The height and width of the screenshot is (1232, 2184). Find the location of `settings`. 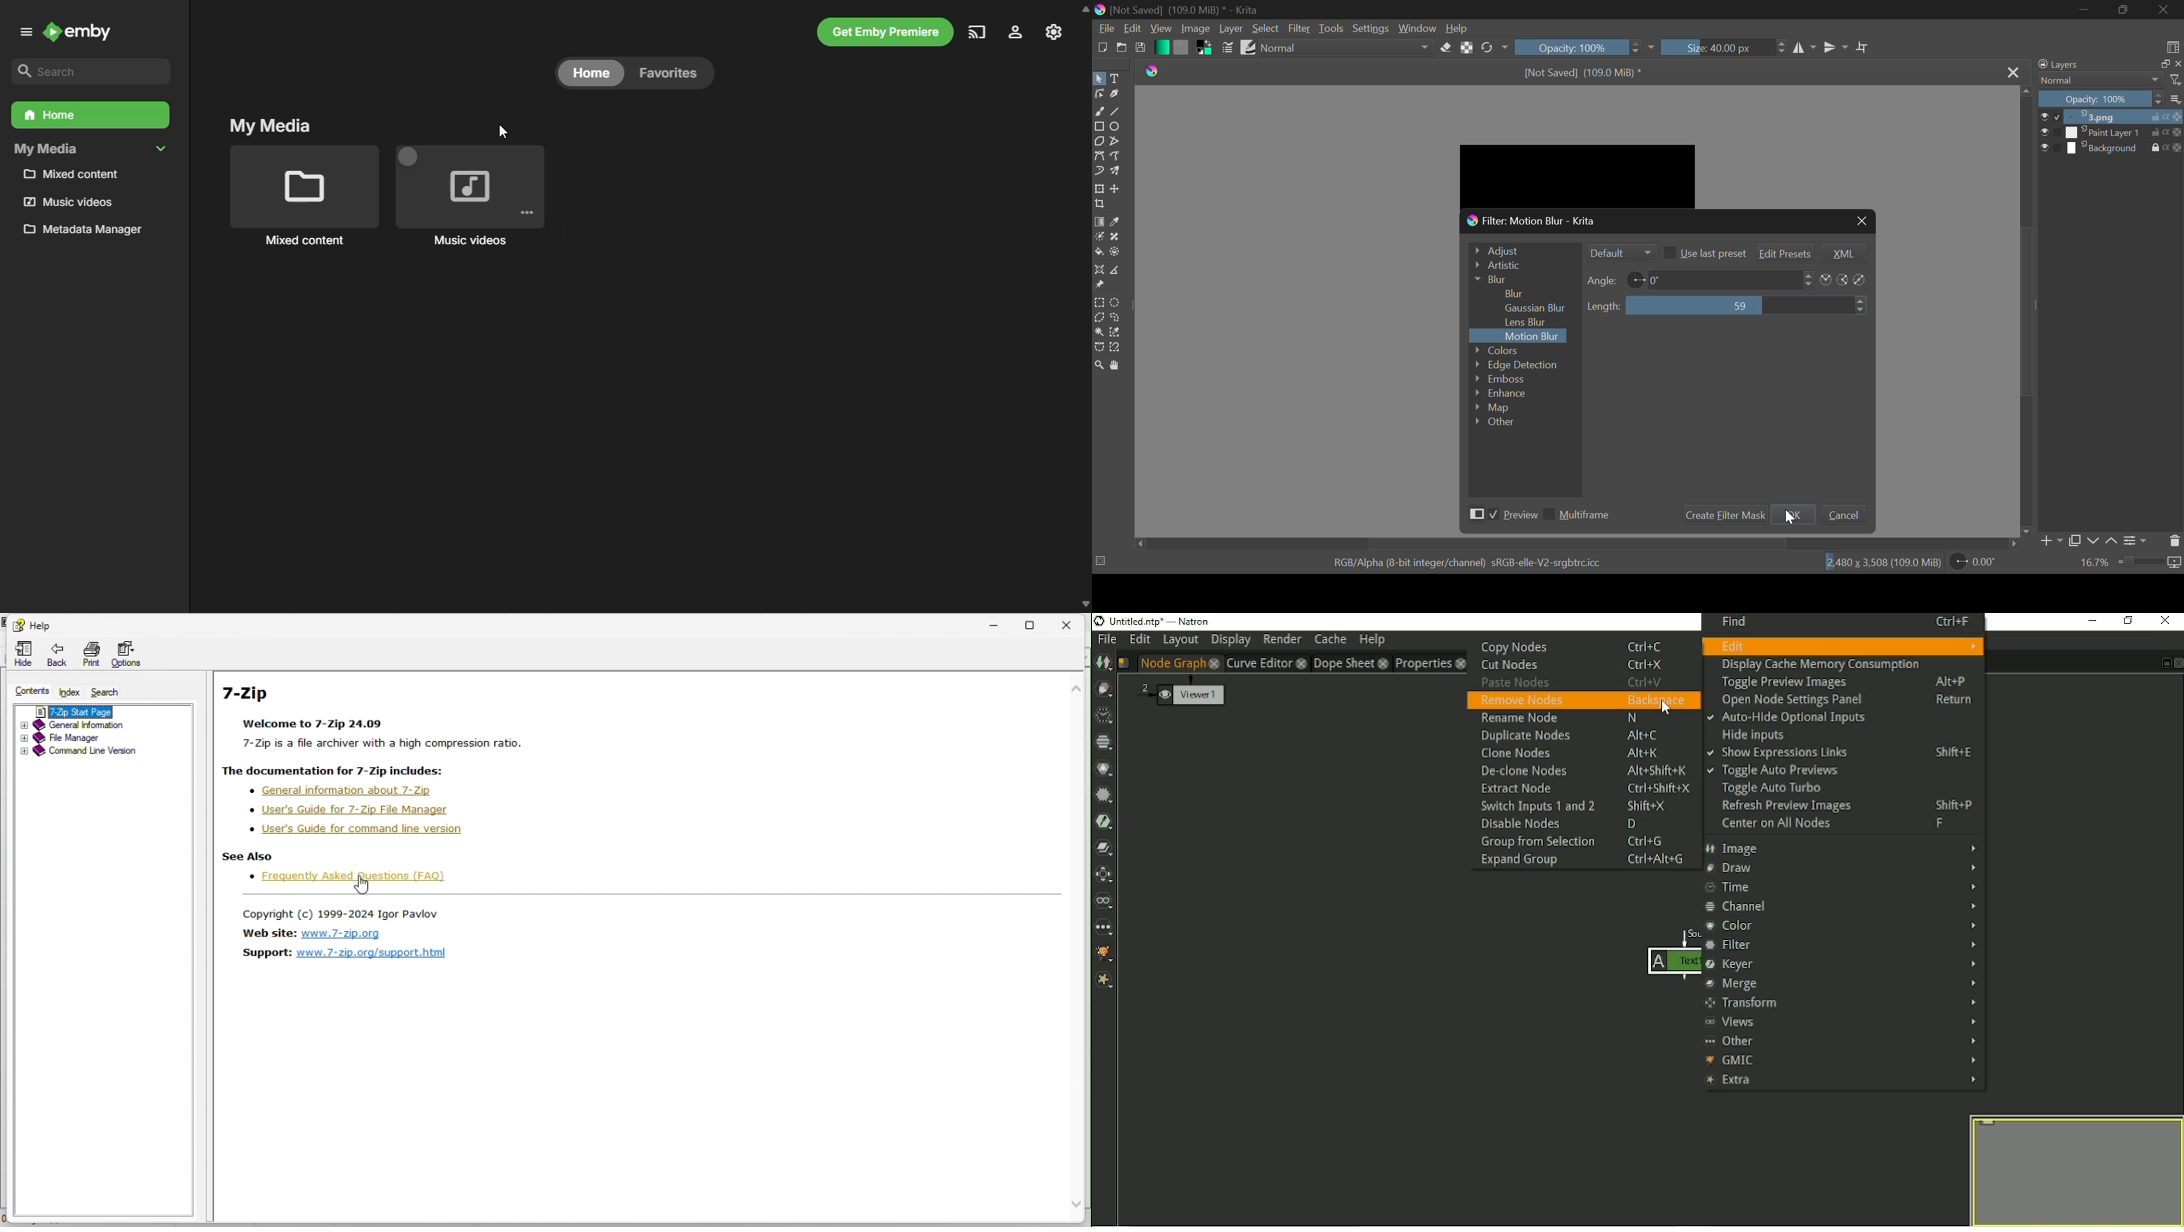

settings is located at coordinates (1016, 31).